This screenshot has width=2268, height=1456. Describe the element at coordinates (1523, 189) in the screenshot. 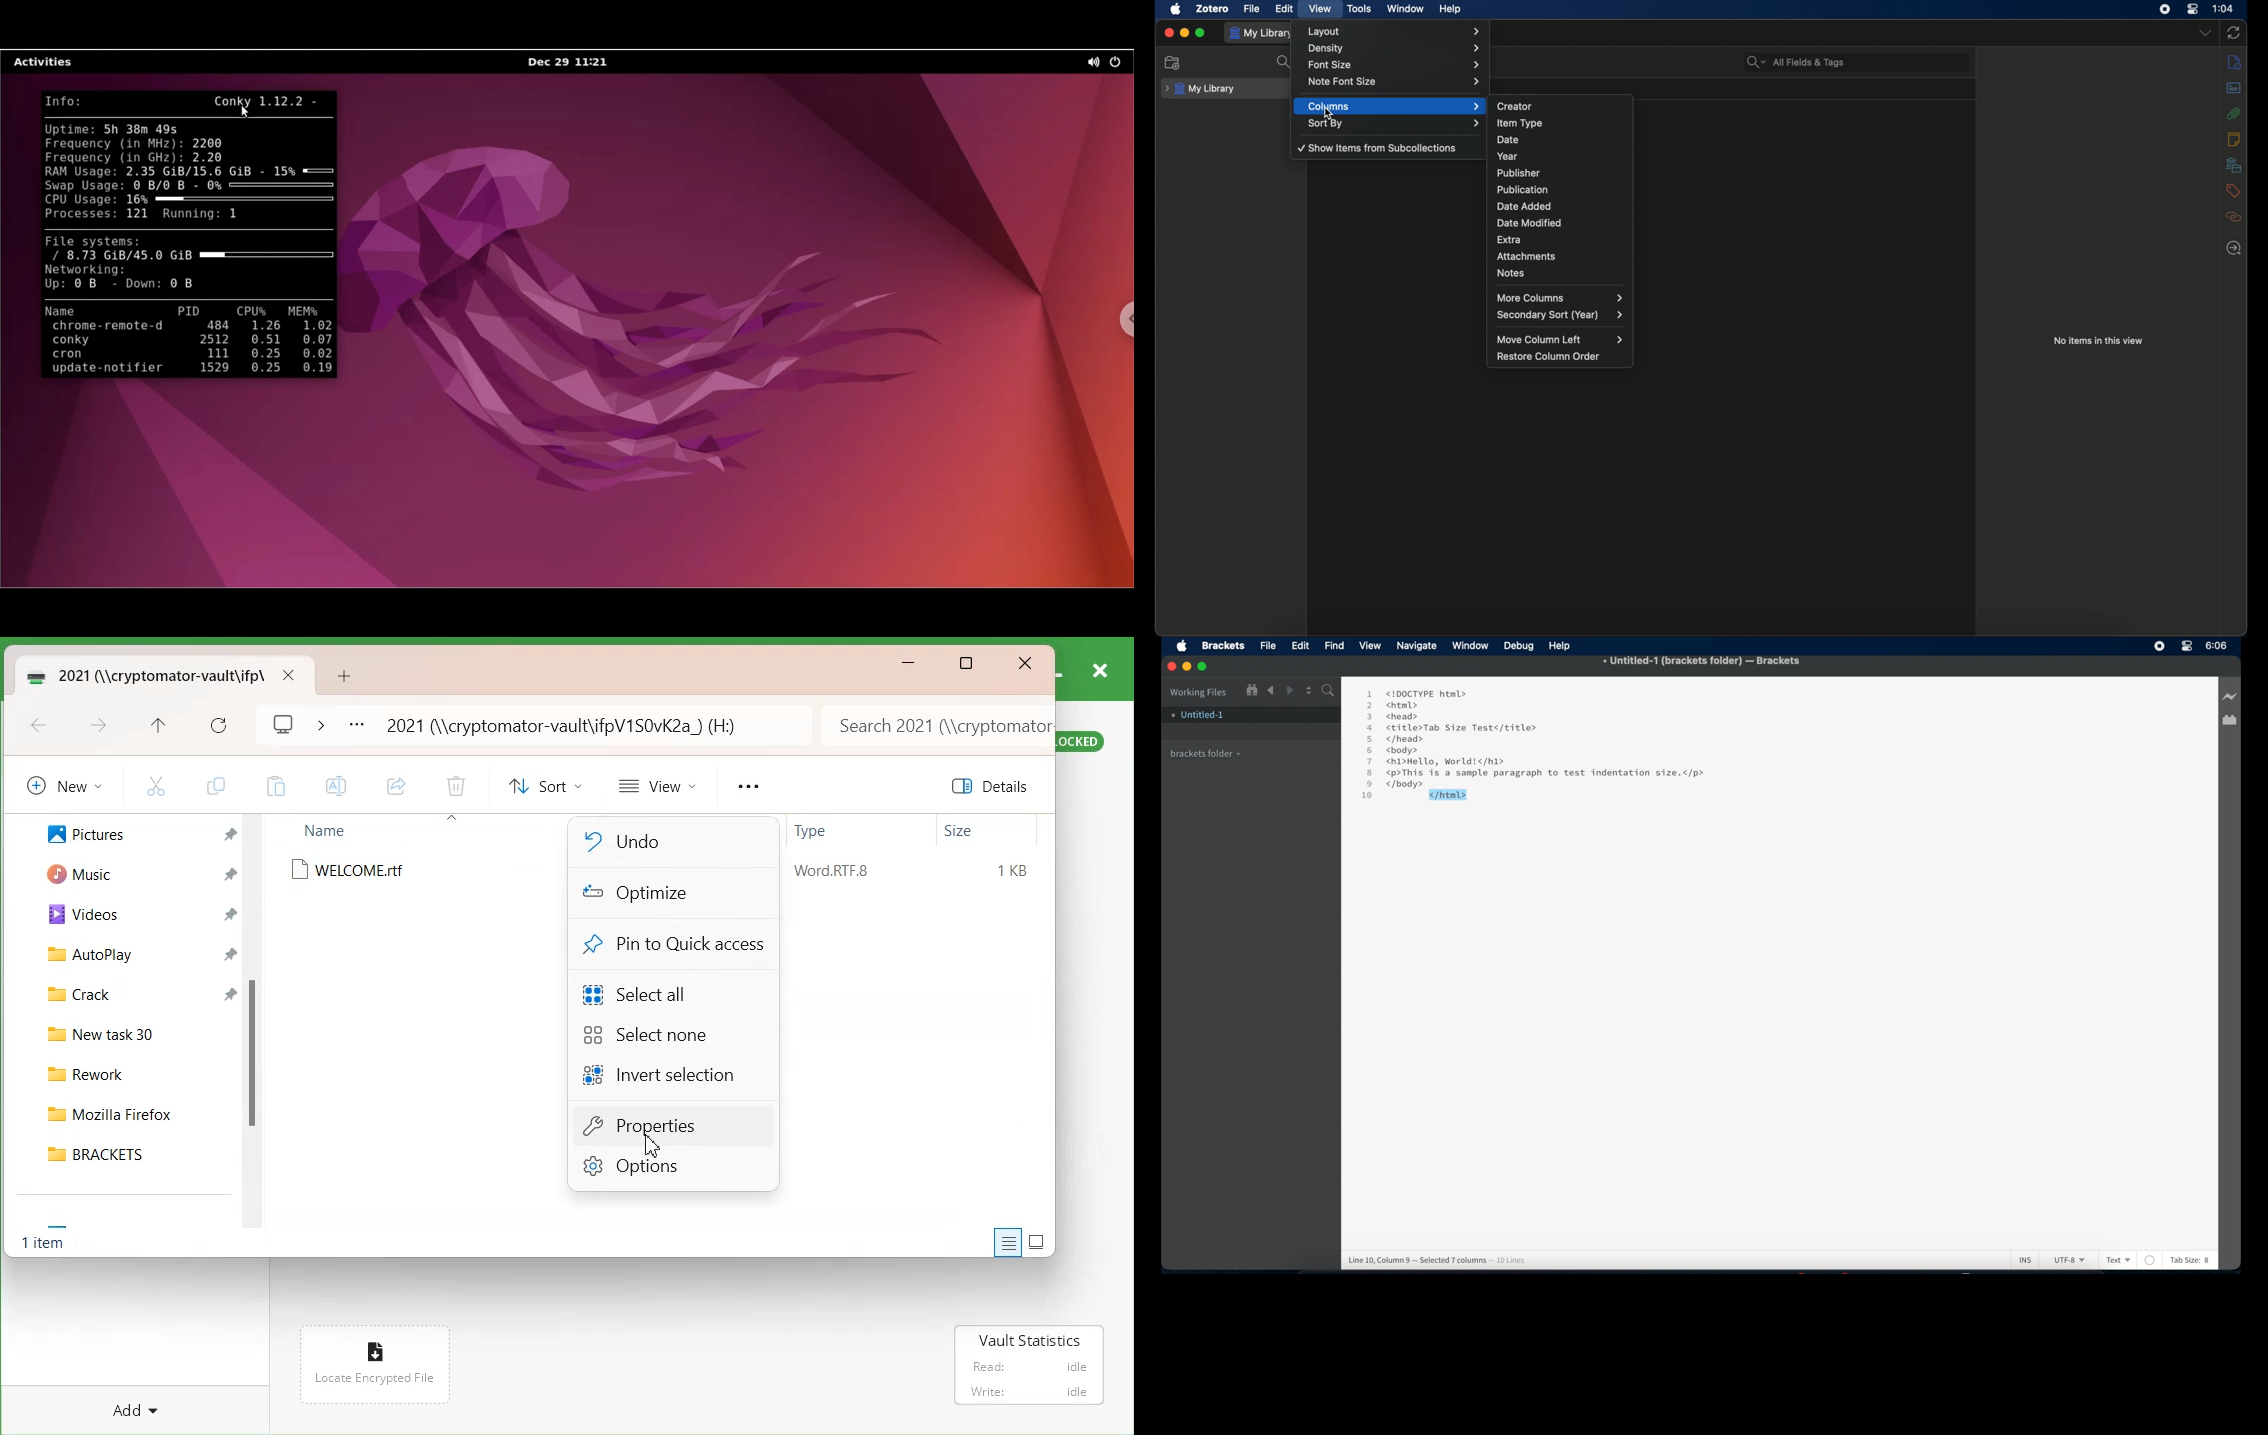

I see `publication` at that location.